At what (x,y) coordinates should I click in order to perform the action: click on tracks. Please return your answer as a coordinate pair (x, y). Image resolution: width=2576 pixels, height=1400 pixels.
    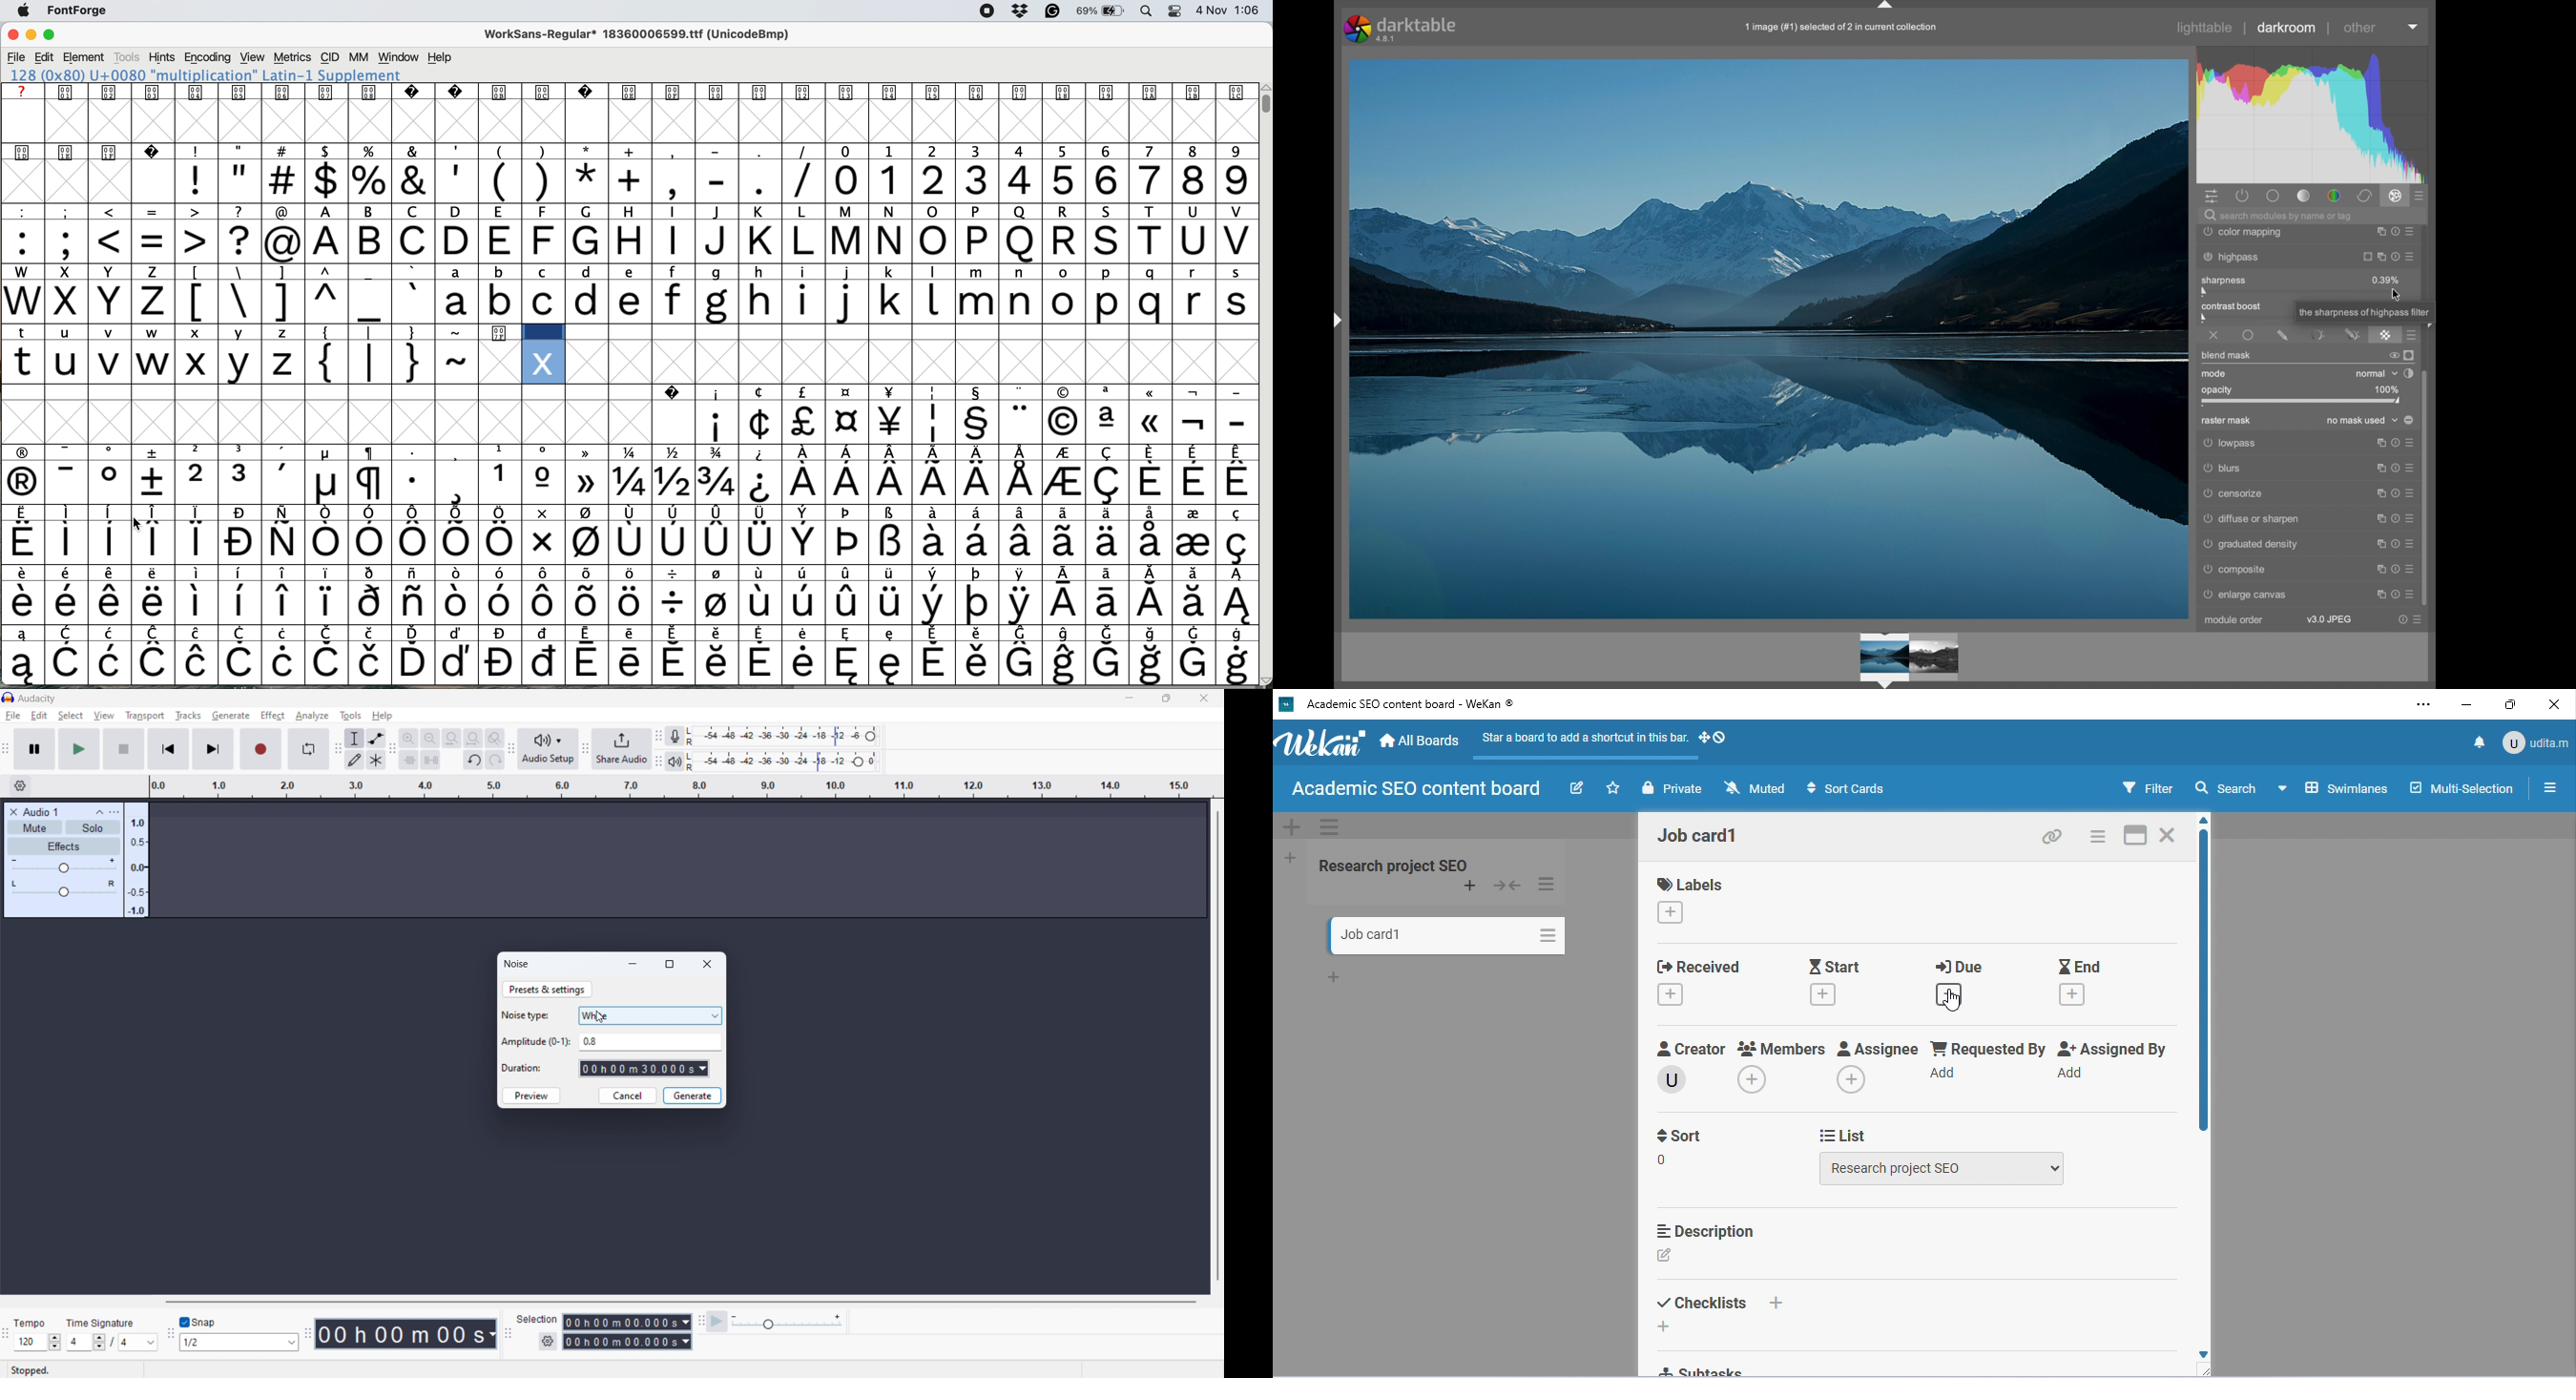
    Looking at the image, I should click on (188, 716).